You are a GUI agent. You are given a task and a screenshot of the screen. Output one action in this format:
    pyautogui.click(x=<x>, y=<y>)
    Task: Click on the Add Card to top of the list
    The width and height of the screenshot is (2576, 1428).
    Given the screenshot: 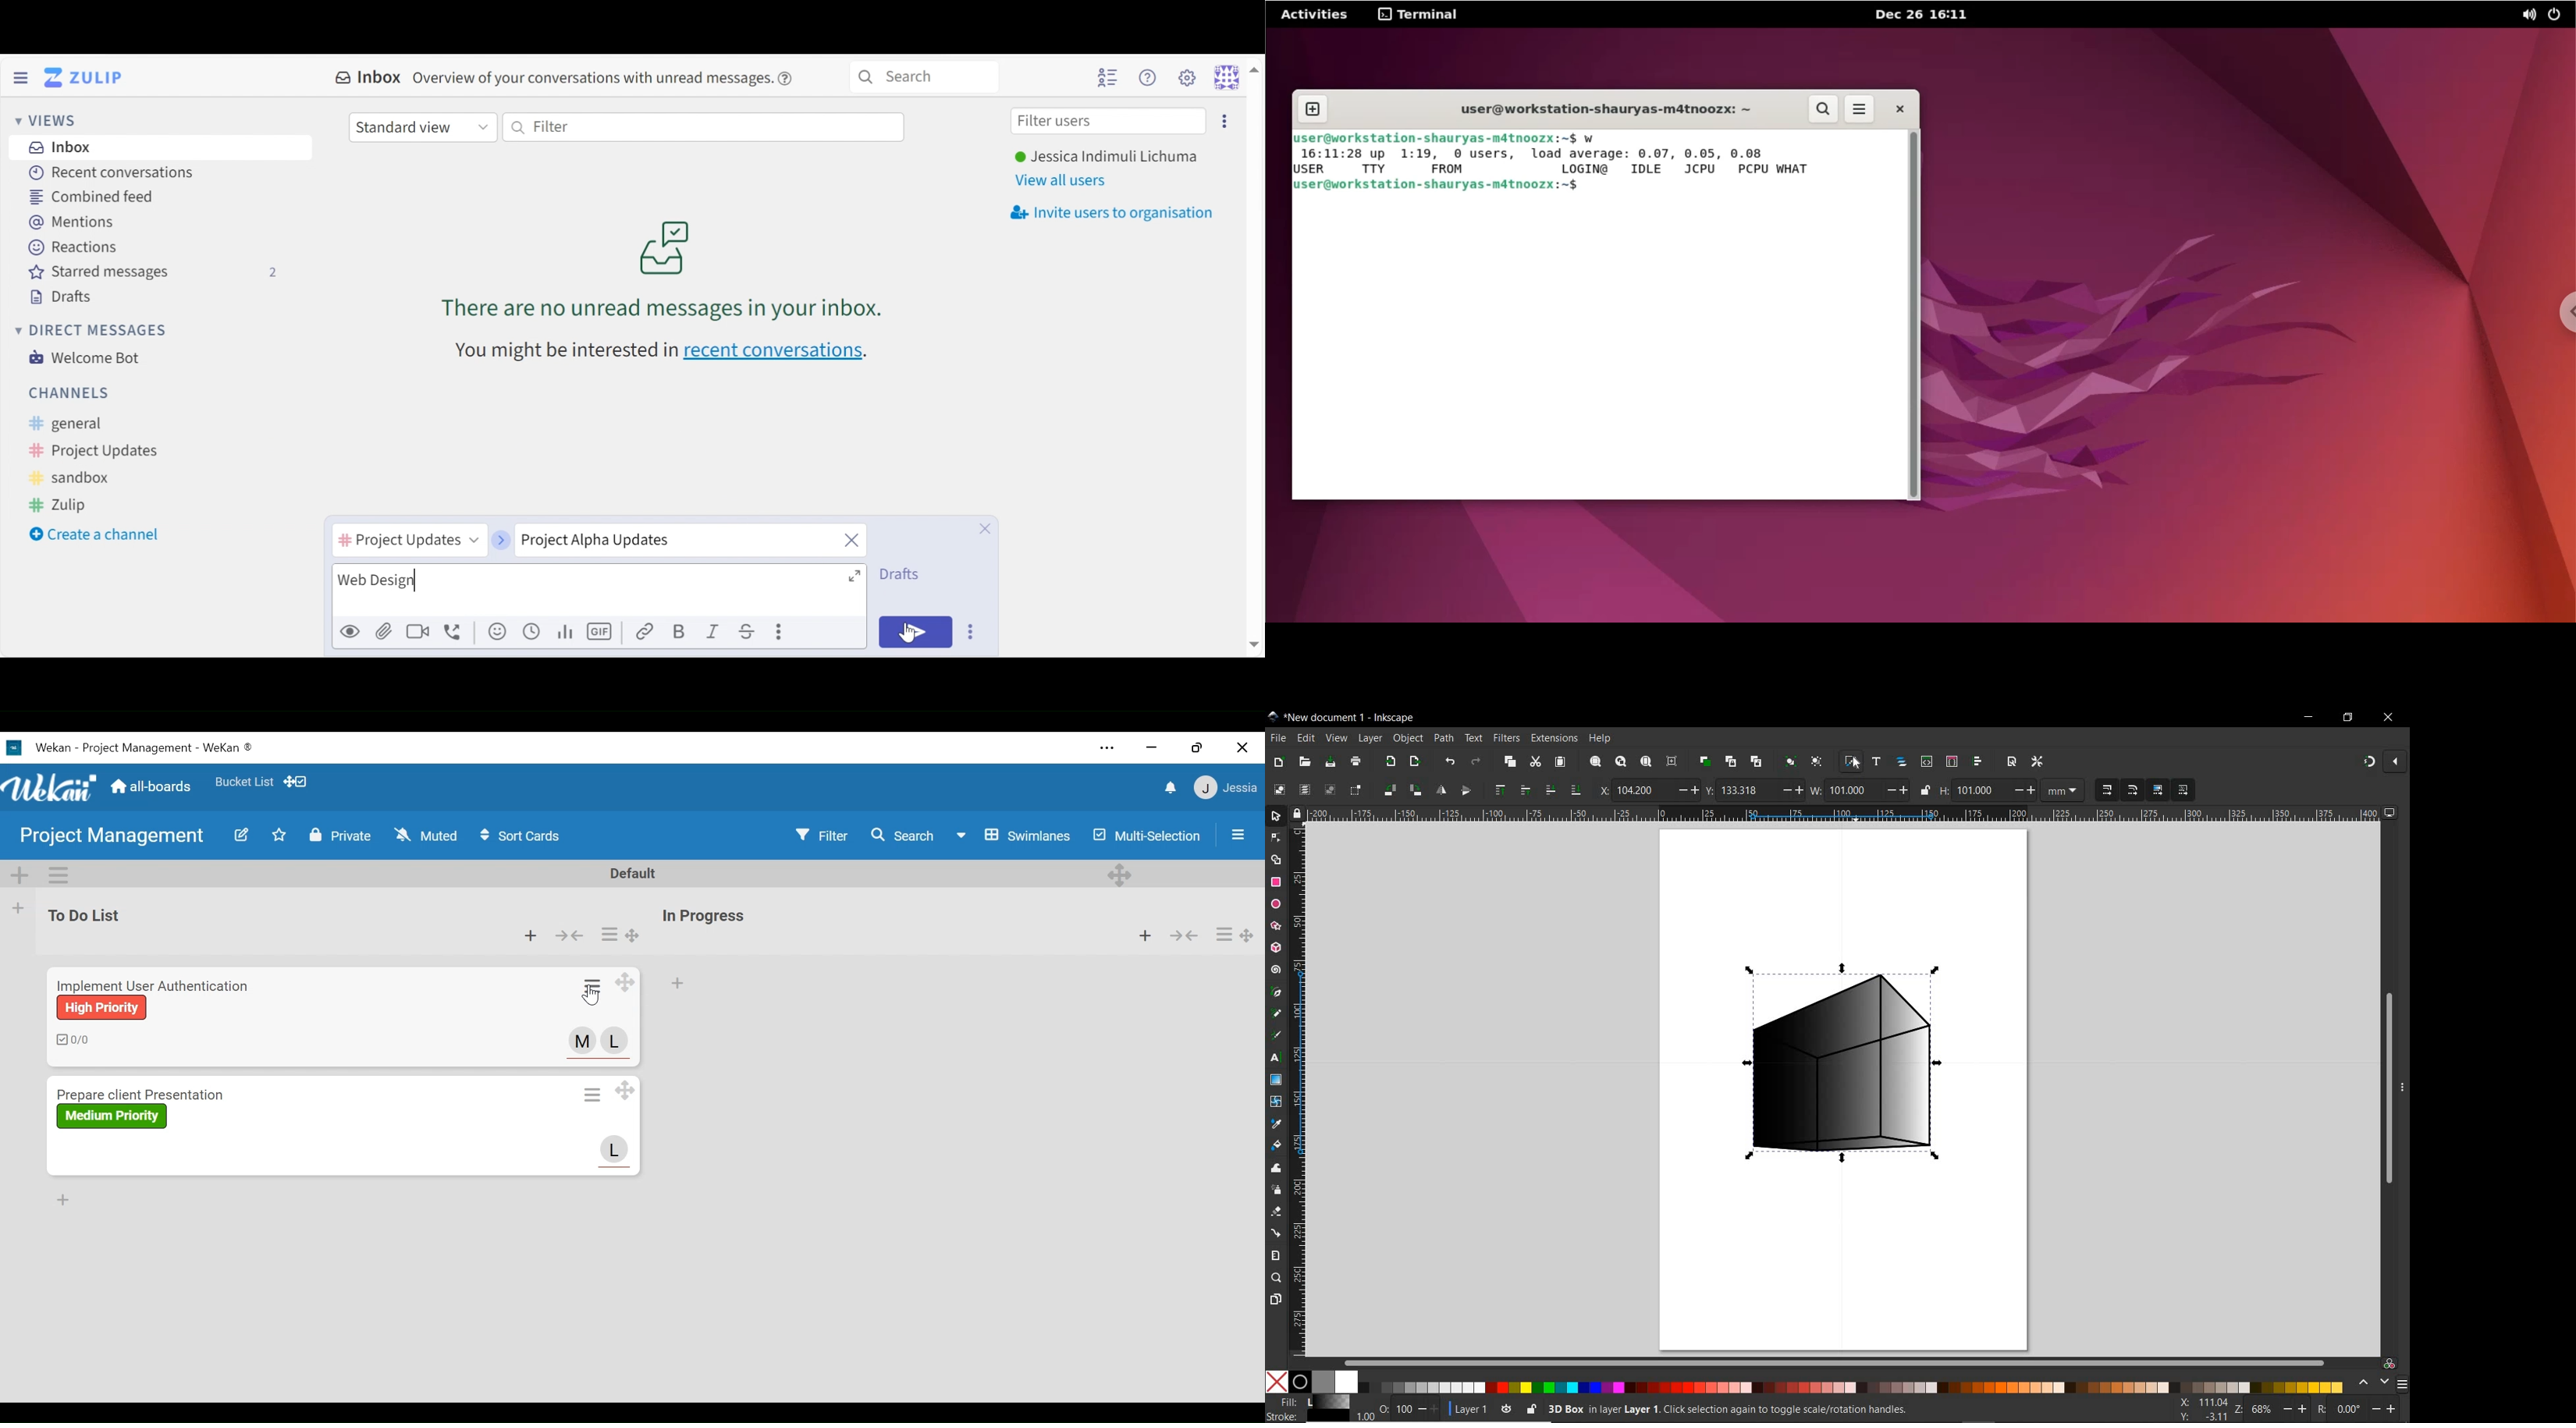 What is the action you would take?
    pyautogui.click(x=677, y=984)
    